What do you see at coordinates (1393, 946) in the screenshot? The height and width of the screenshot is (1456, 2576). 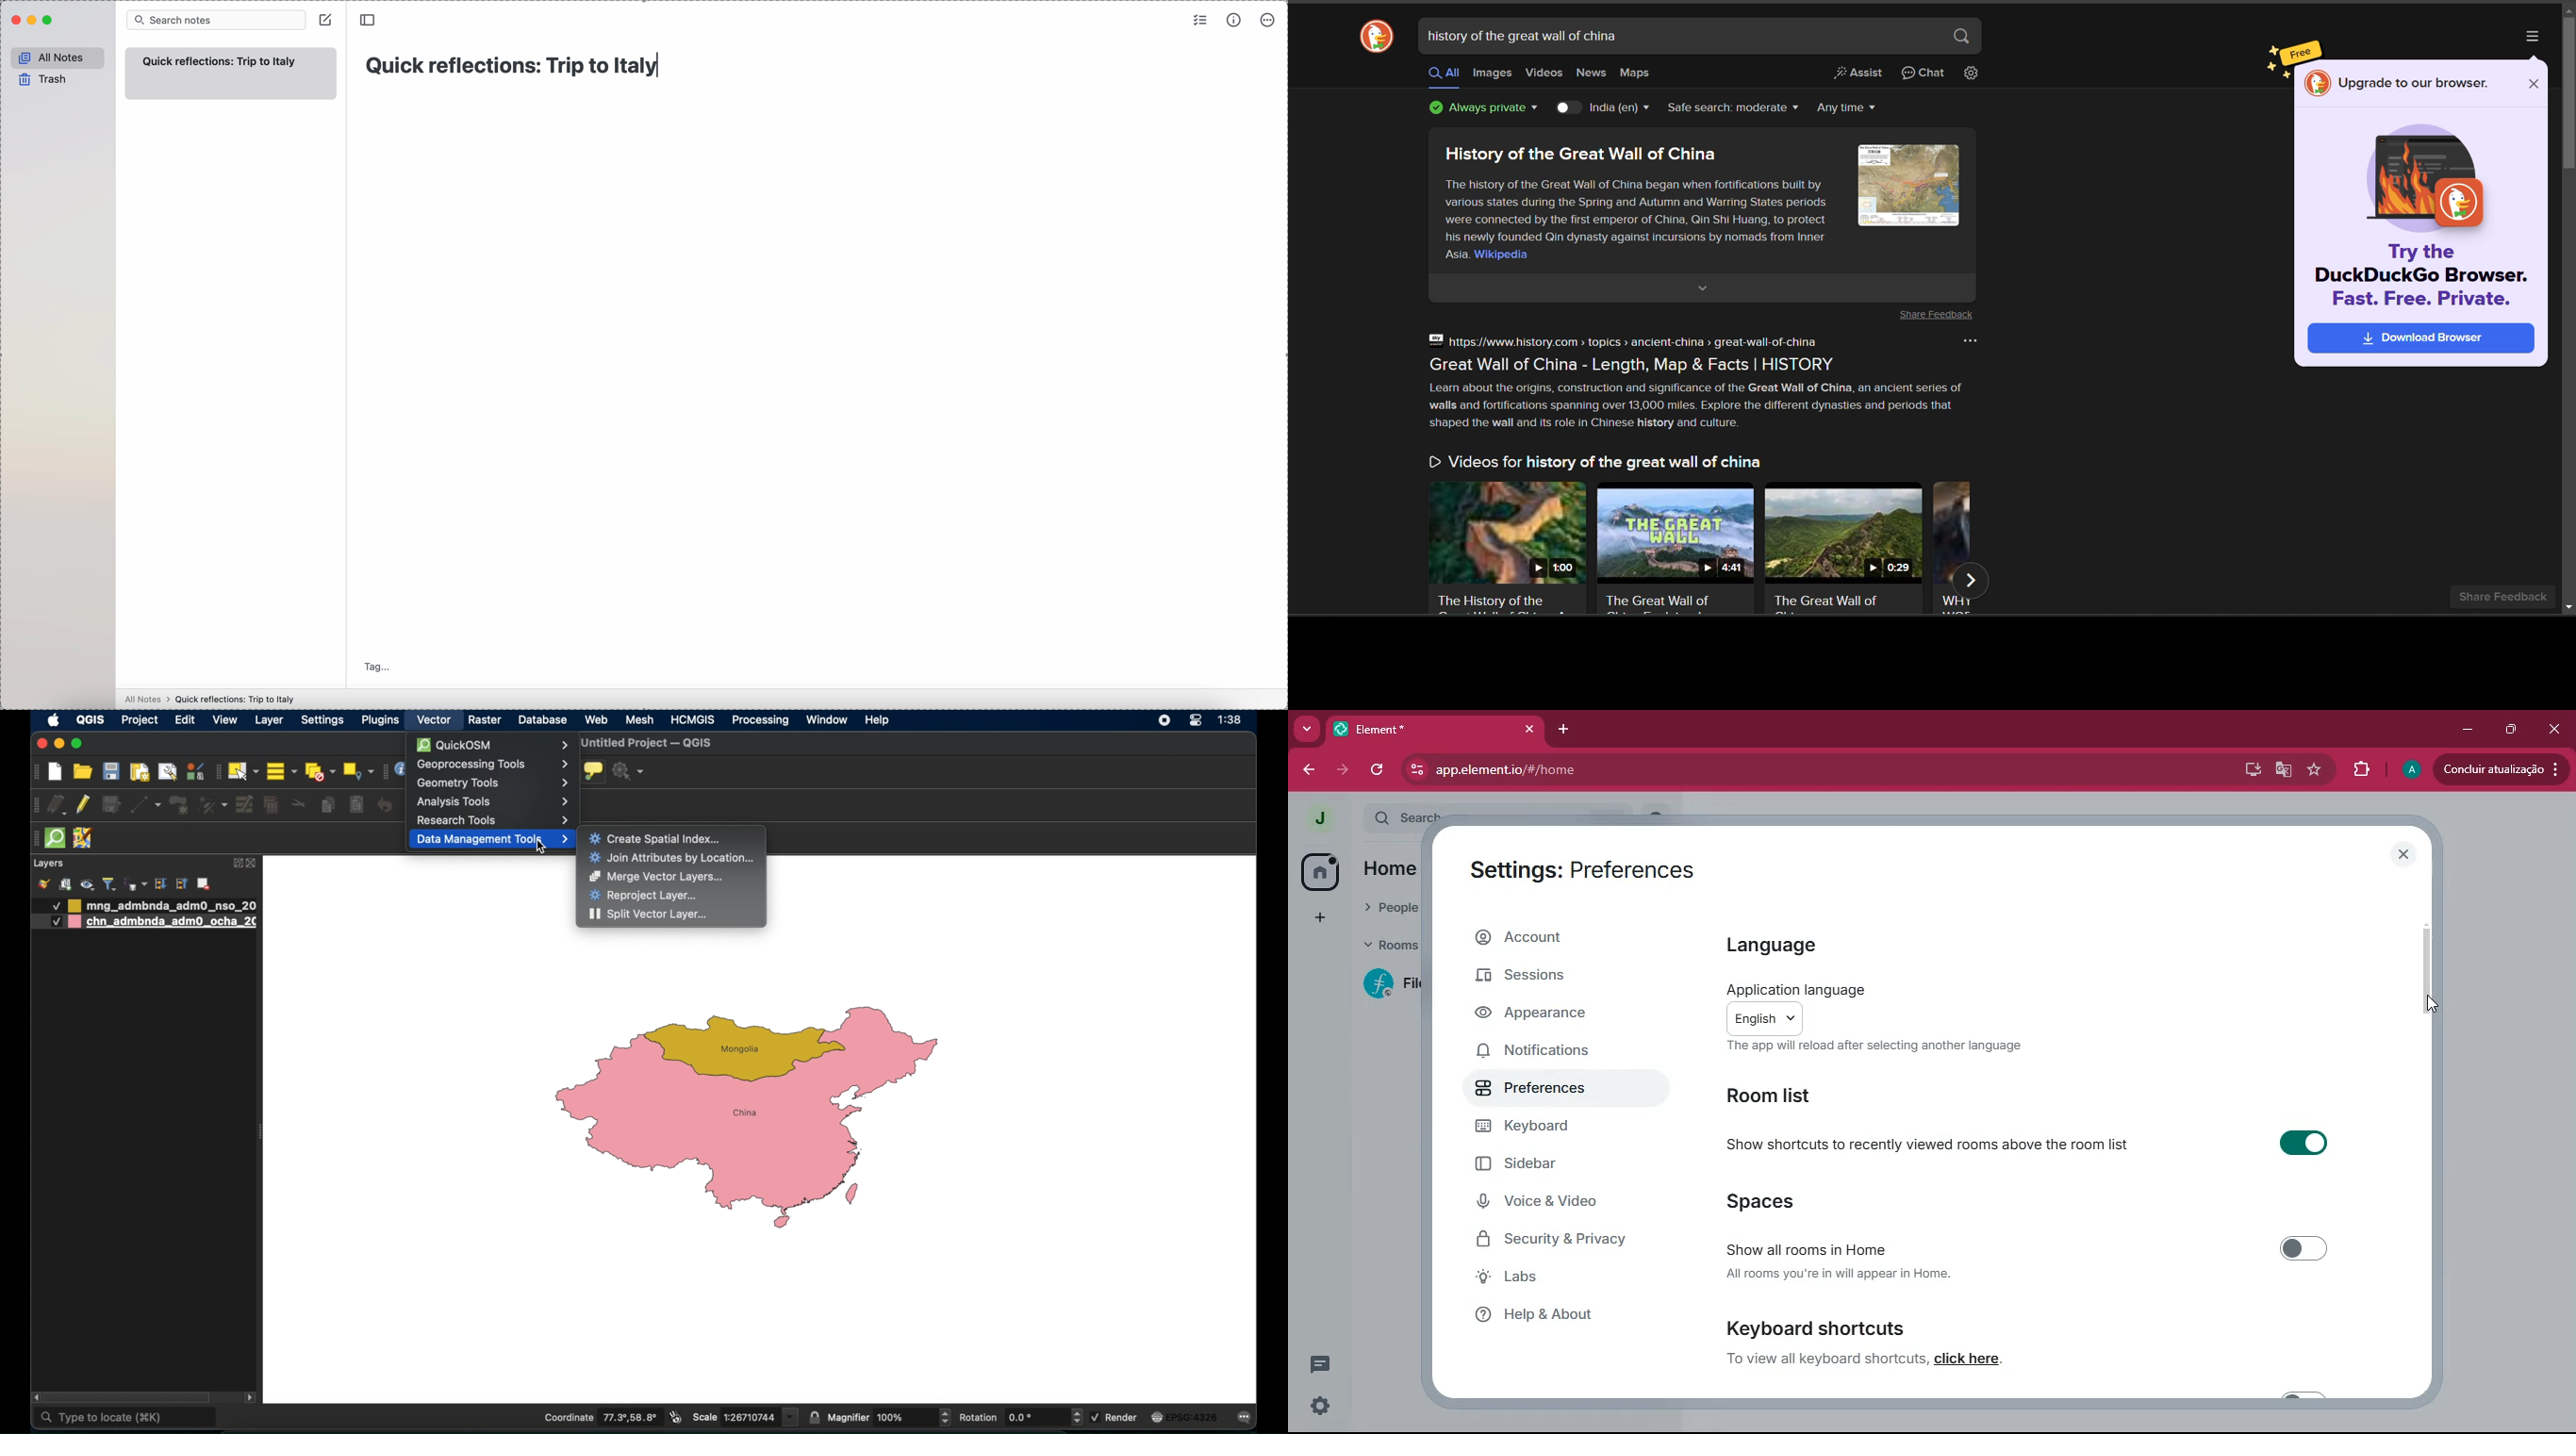 I see `rooms` at bounding box center [1393, 946].